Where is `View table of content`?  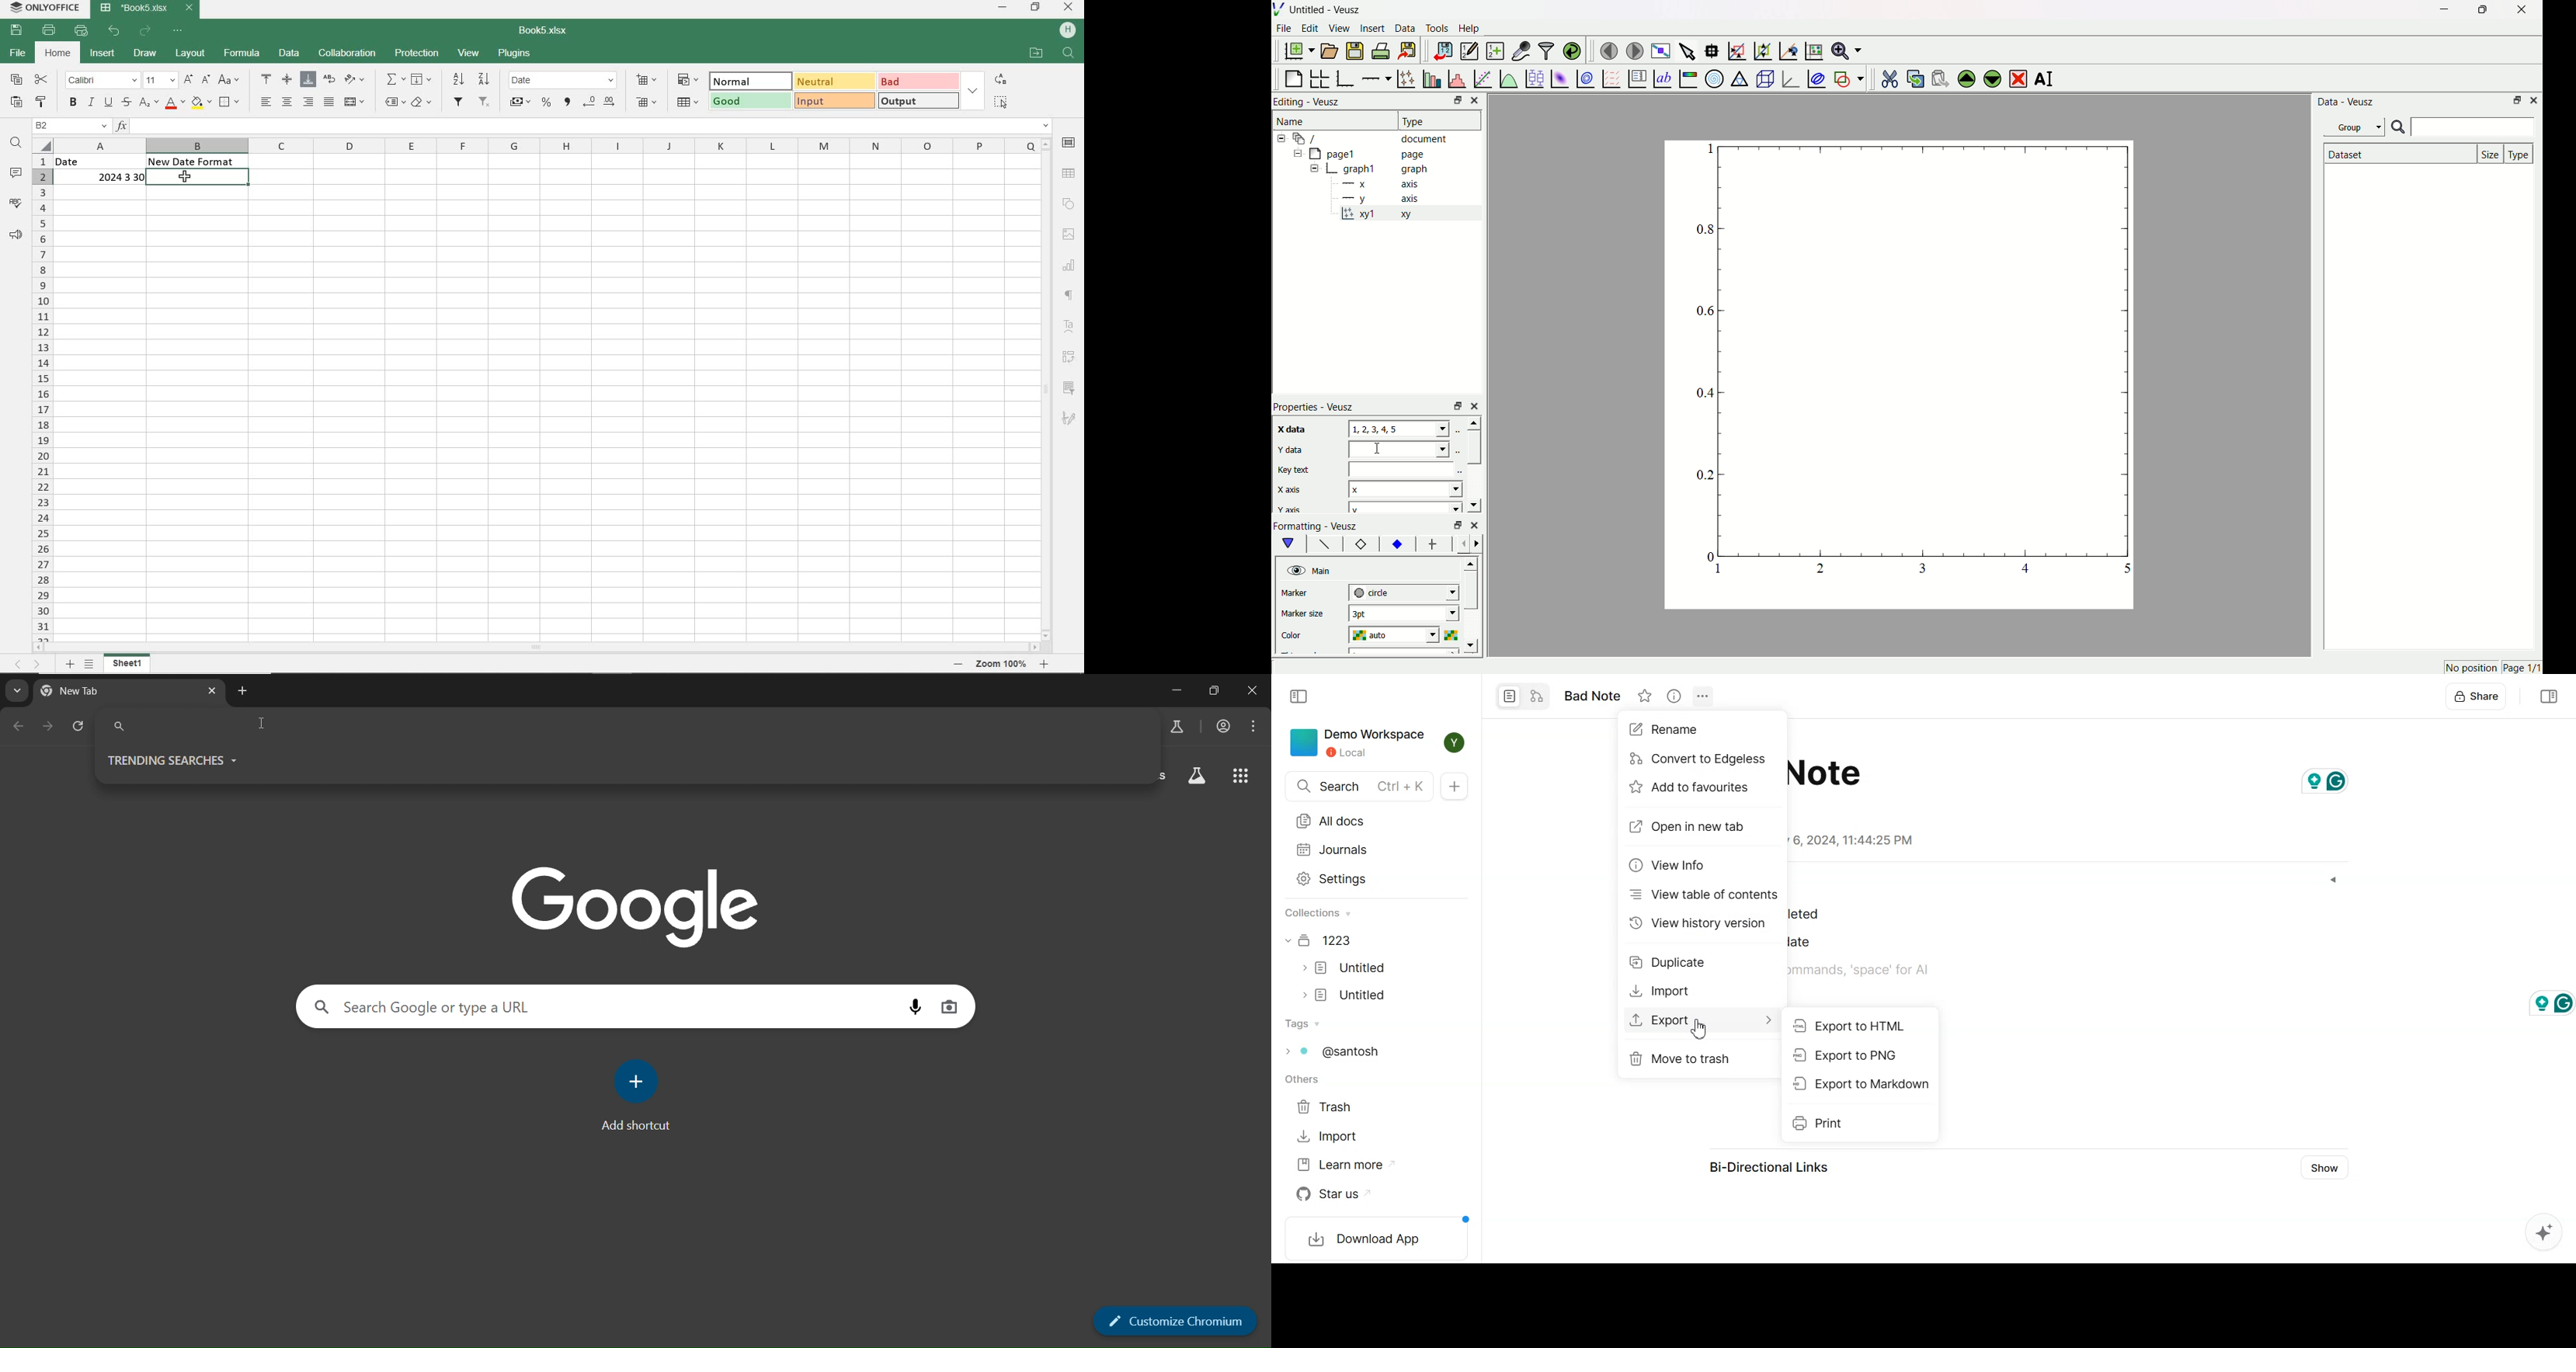
View table of content is located at coordinates (1703, 895).